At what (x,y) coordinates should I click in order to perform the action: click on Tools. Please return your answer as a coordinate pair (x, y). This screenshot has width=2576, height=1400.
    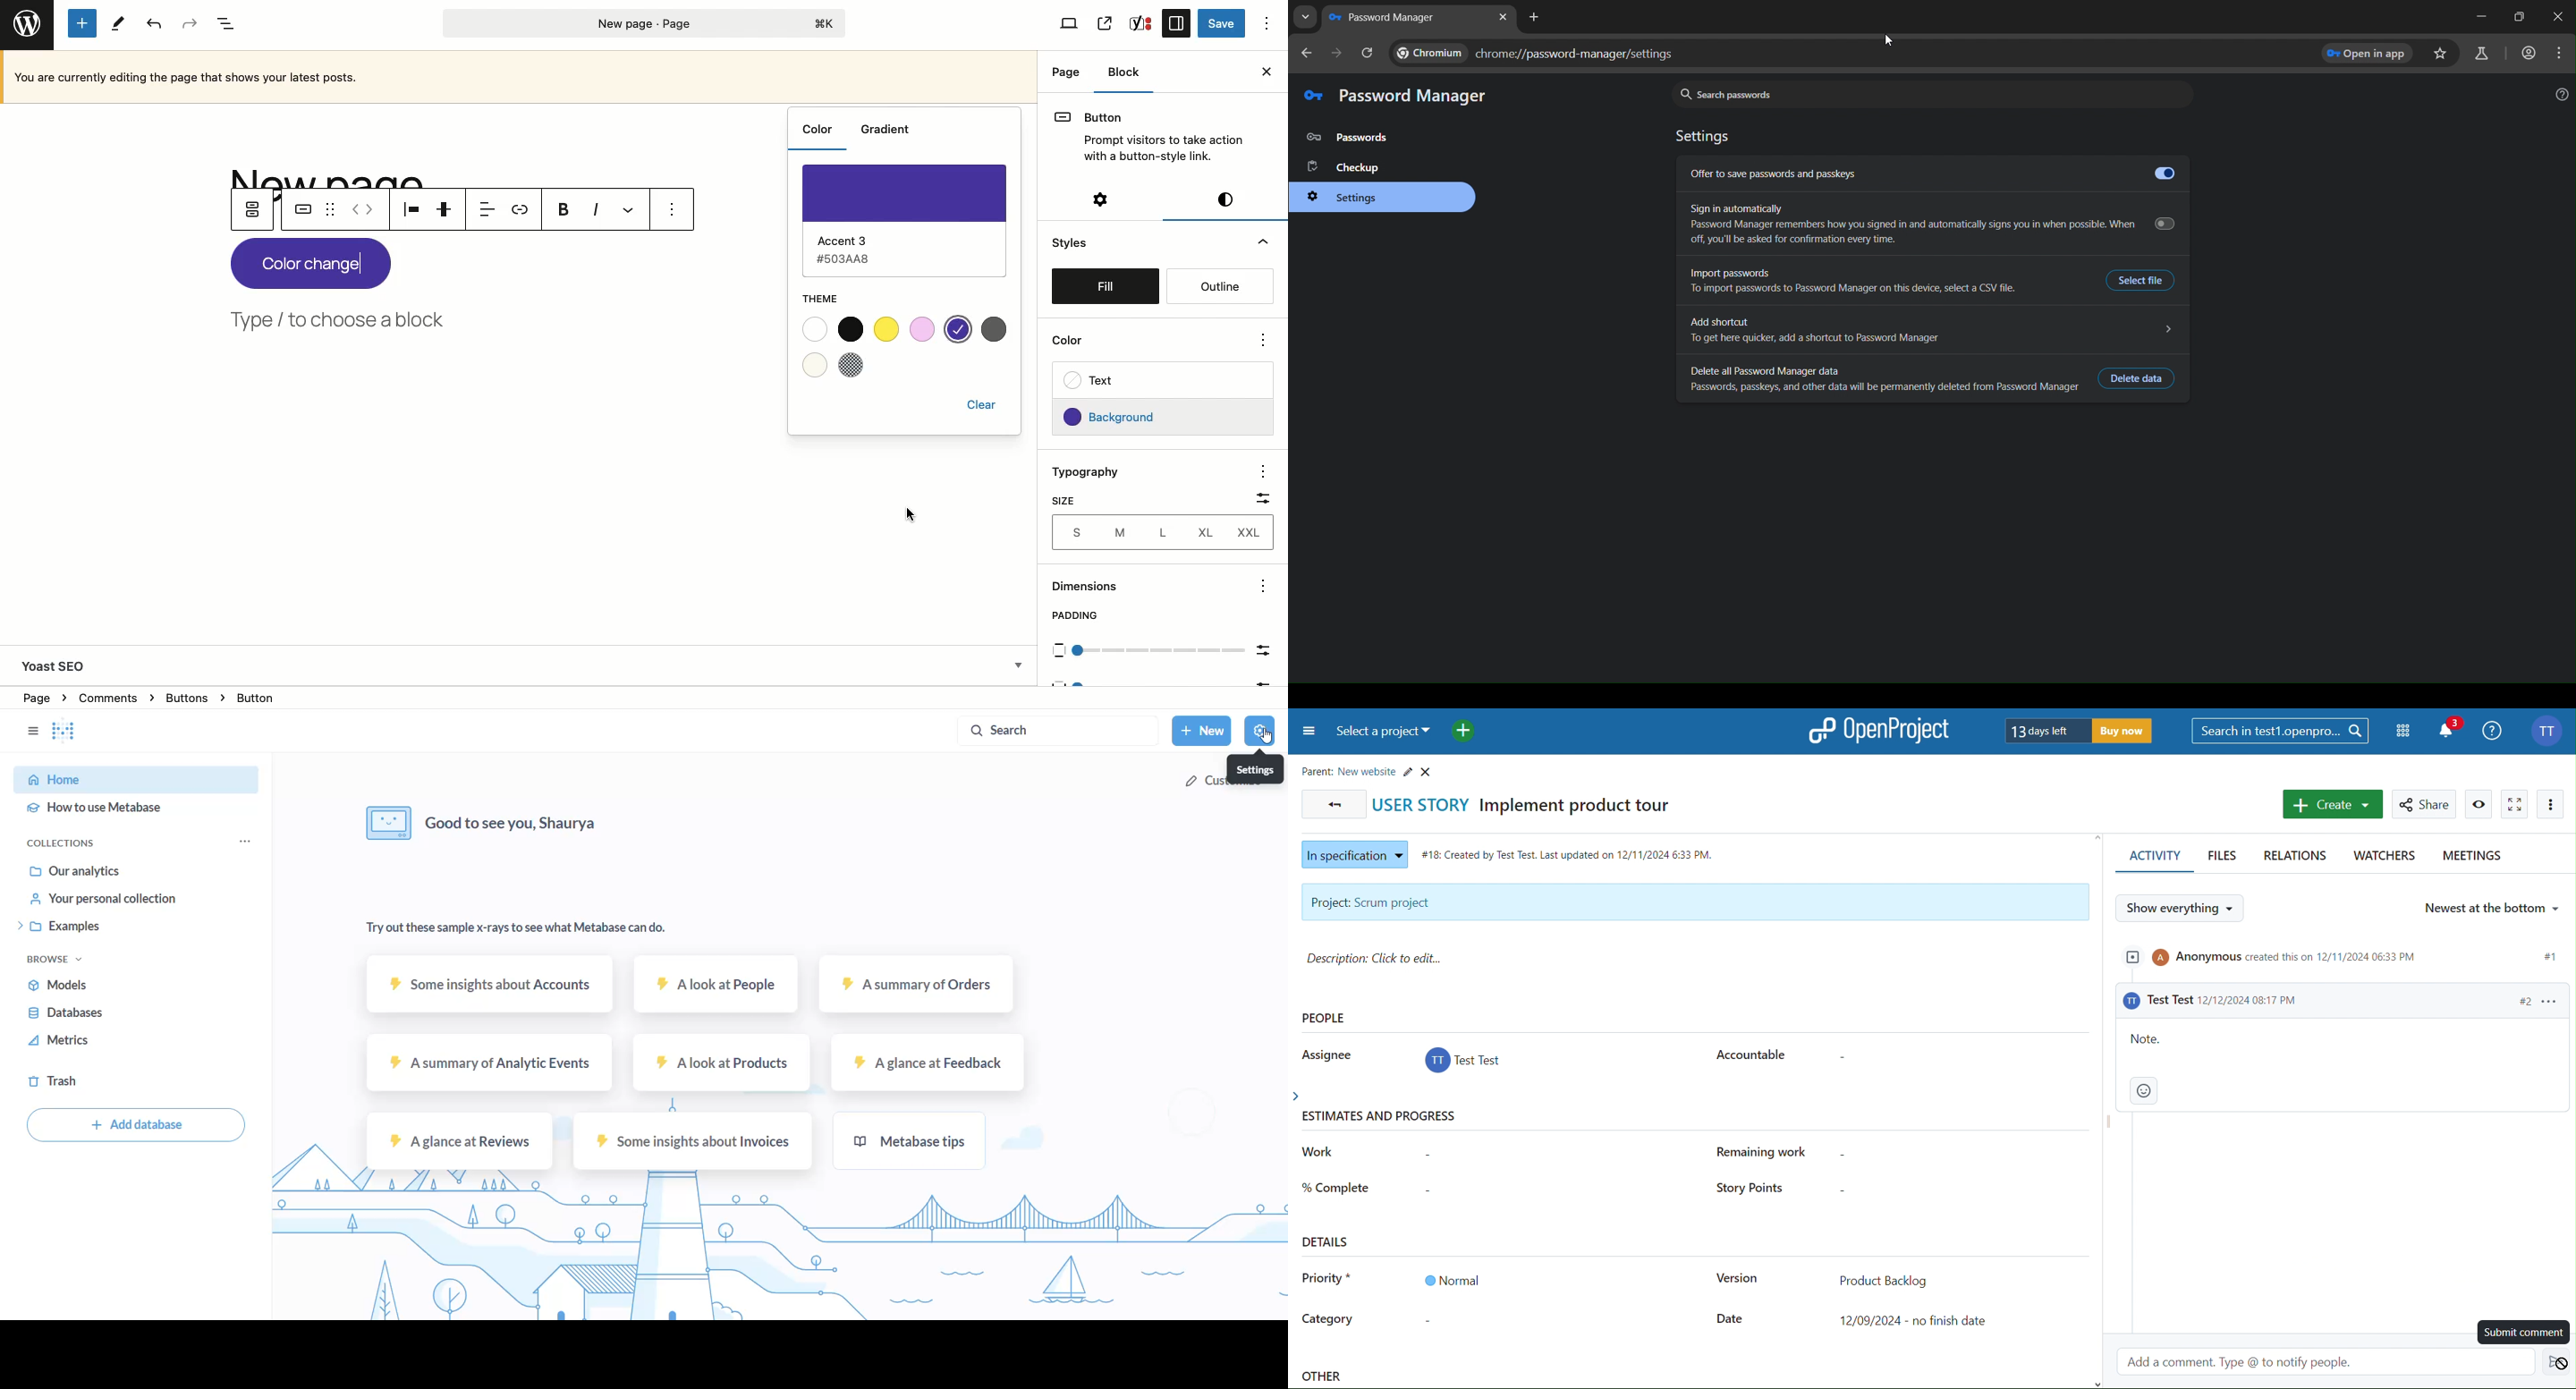
    Looking at the image, I should click on (119, 23).